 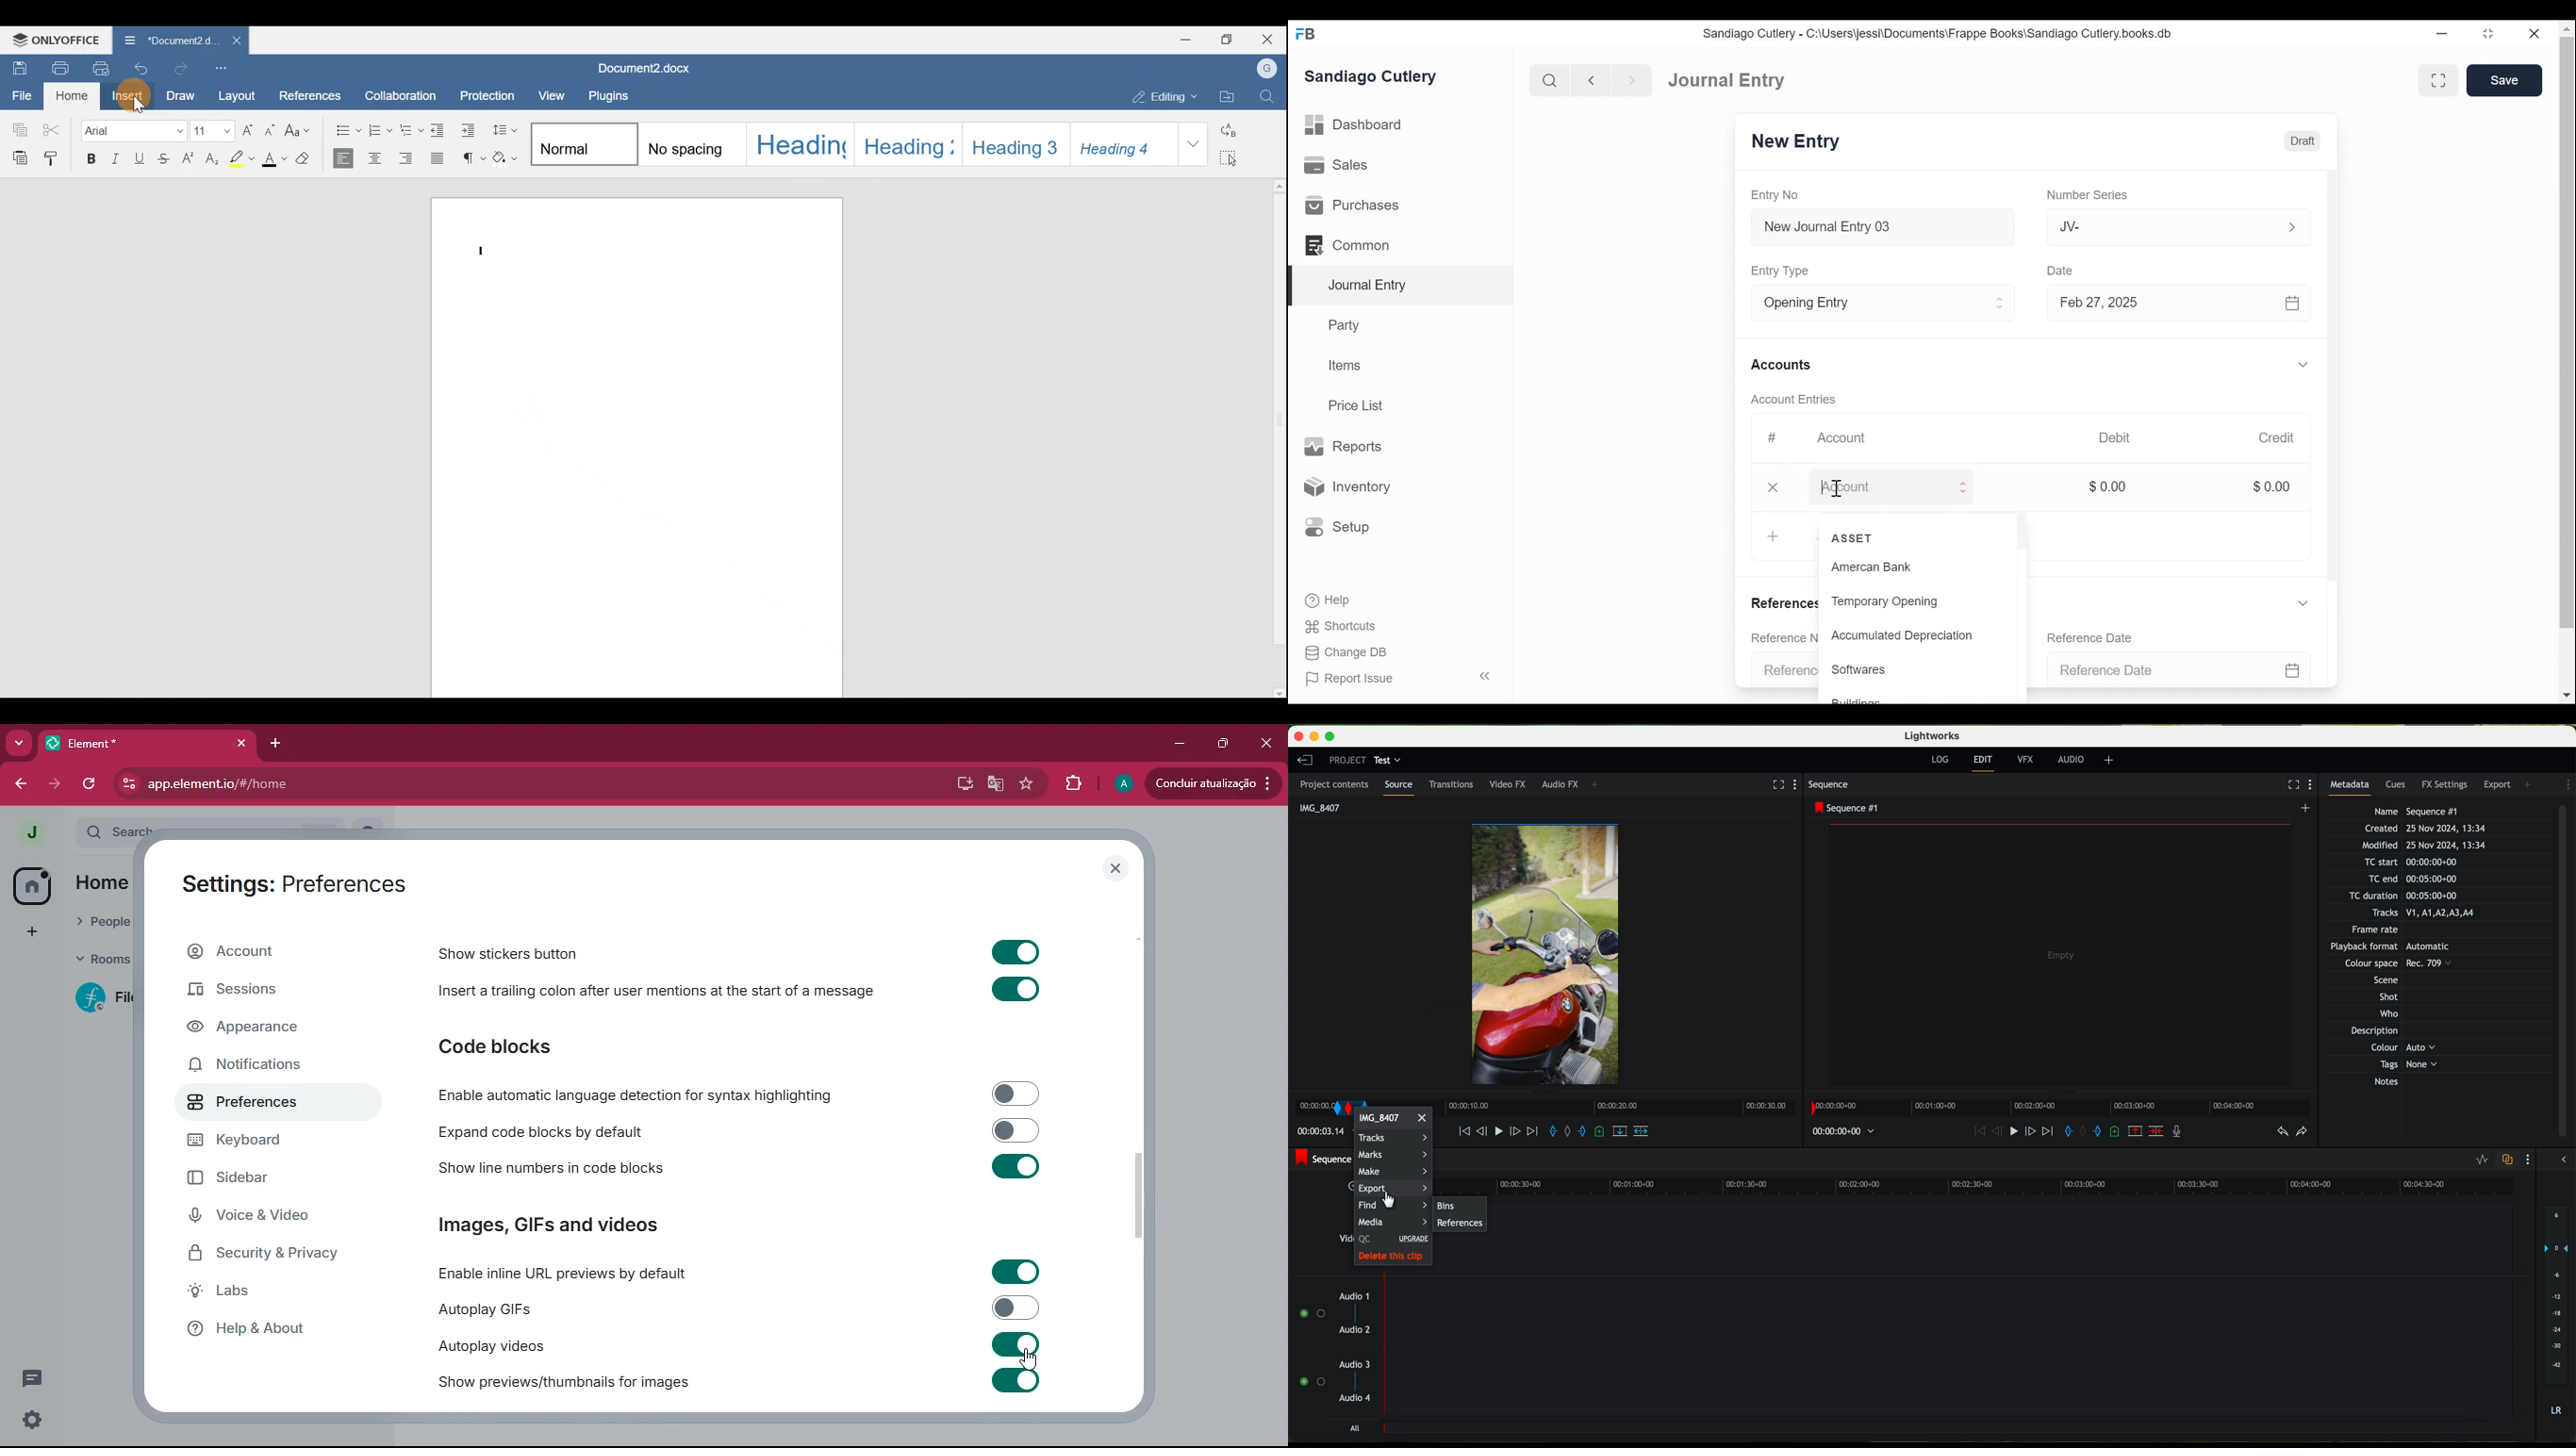 What do you see at coordinates (628, 444) in the screenshot?
I see `Work area` at bounding box center [628, 444].